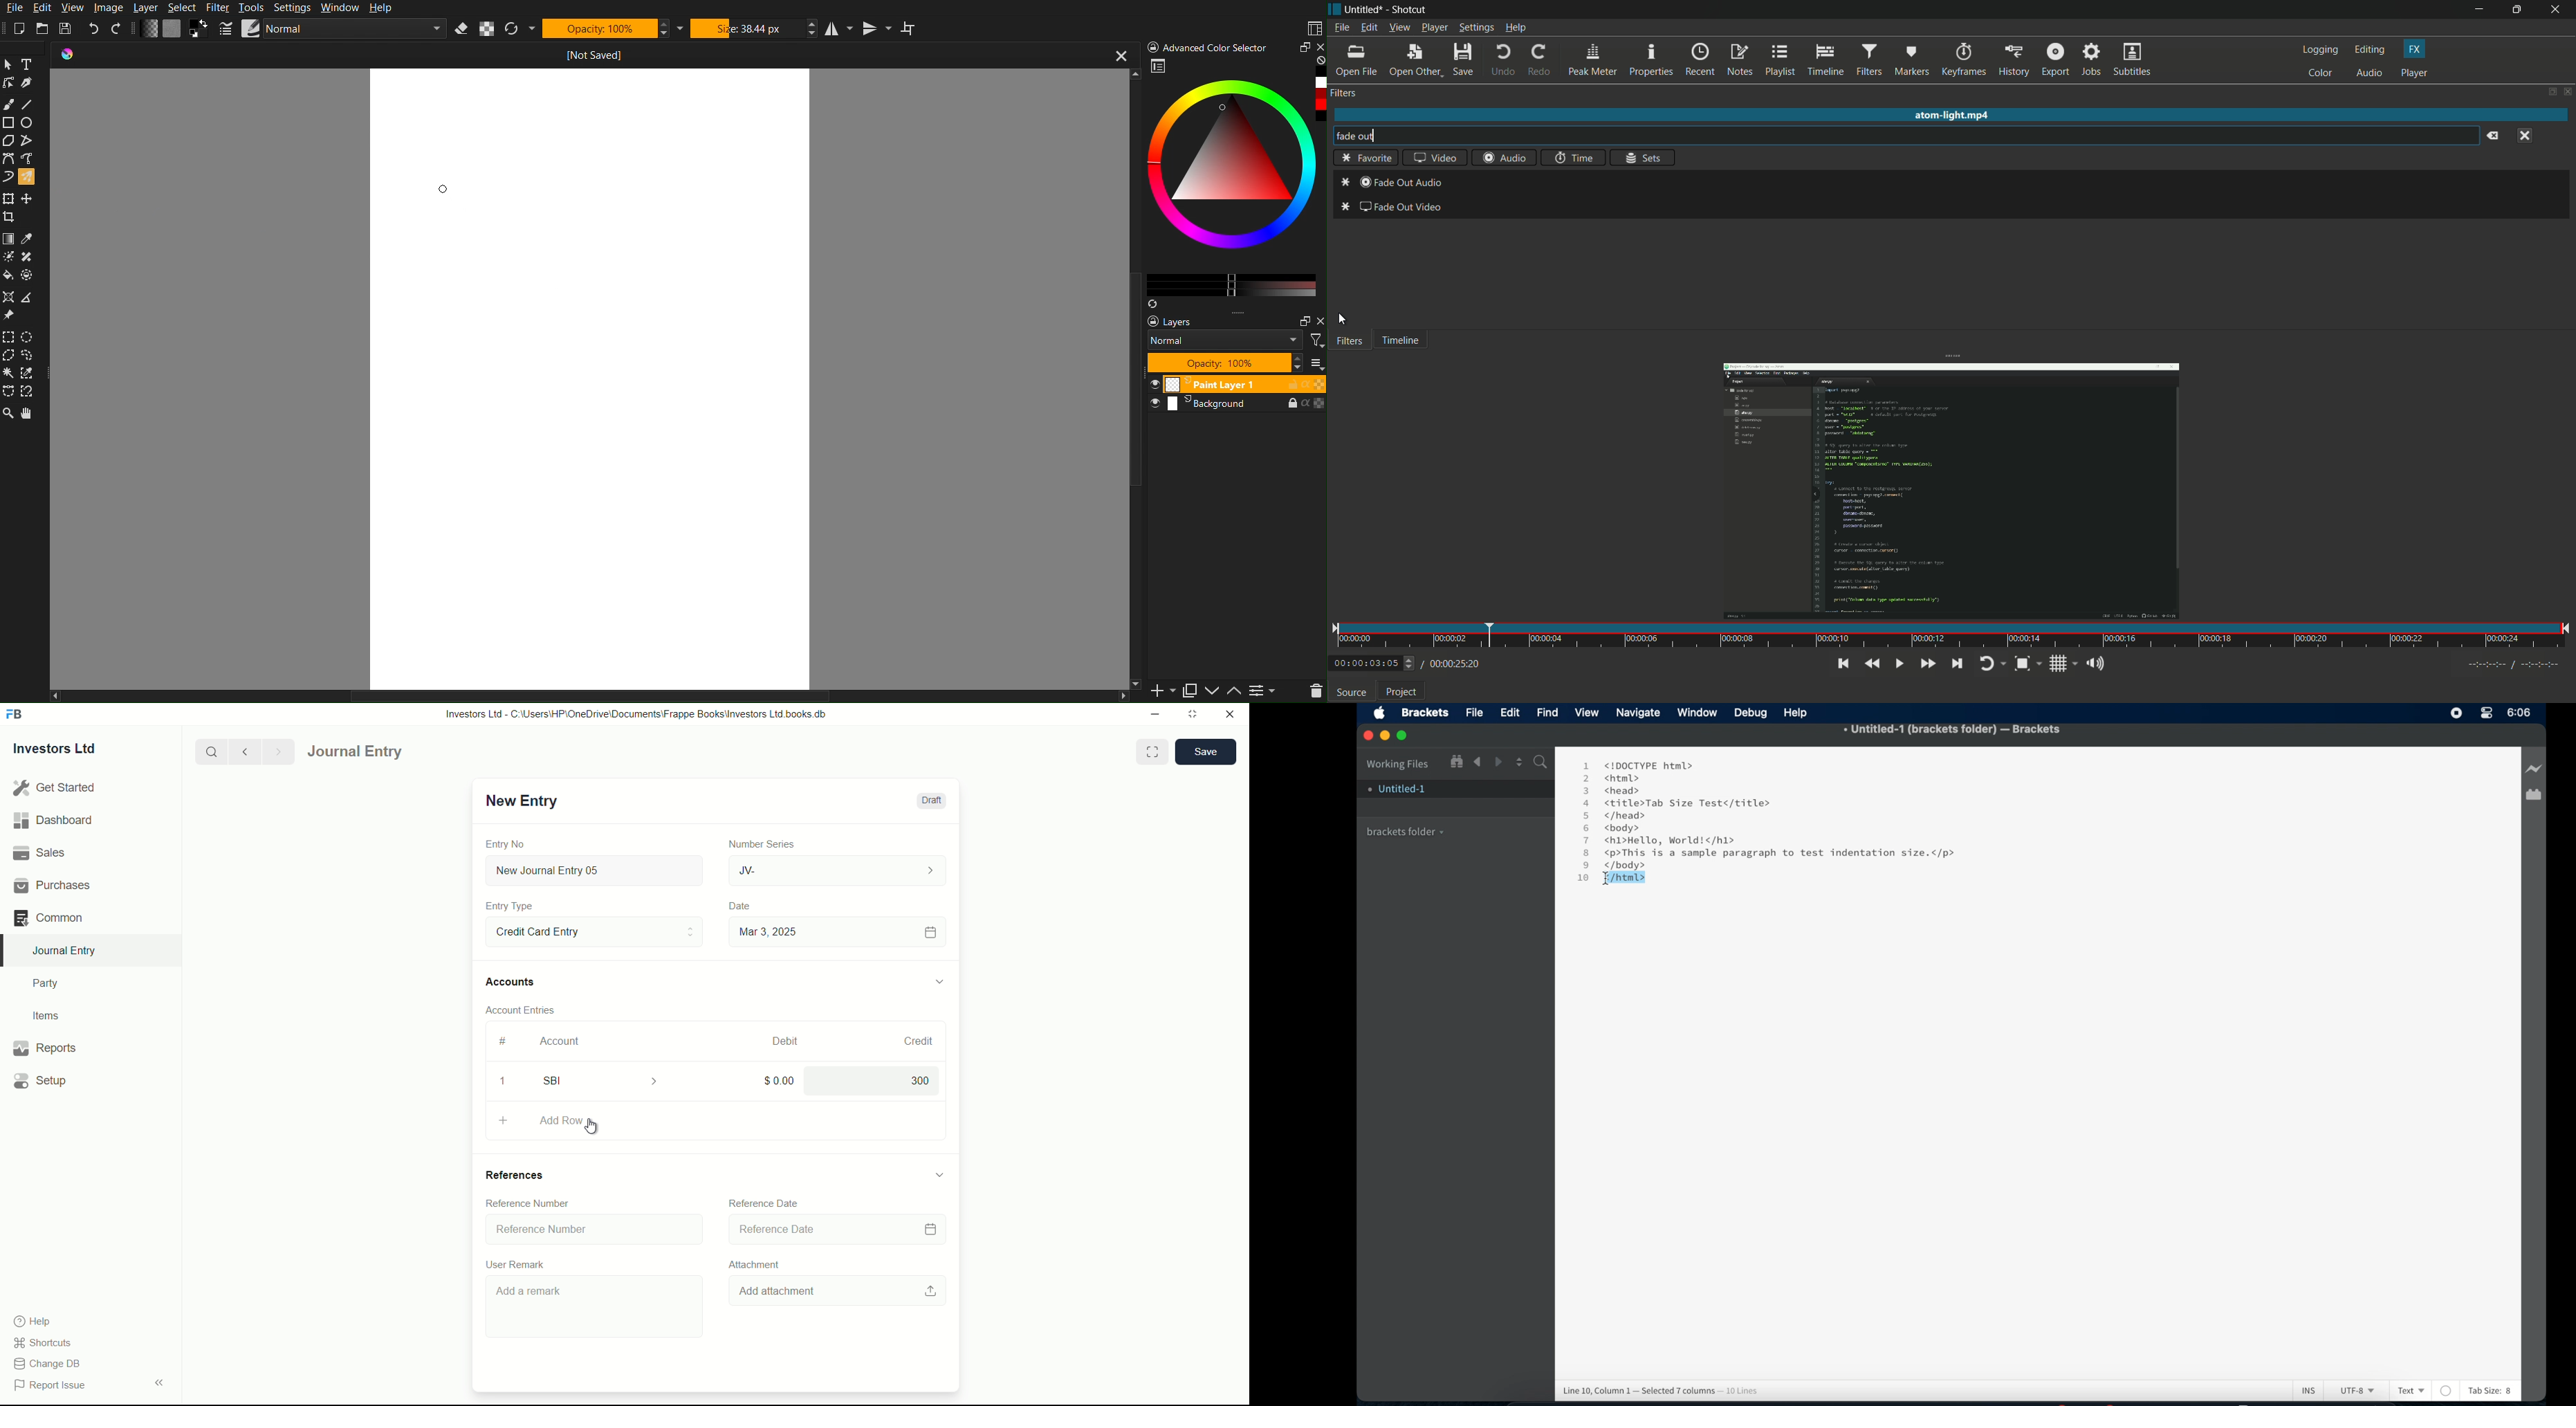  What do you see at coordinates (526, 1204) in the screenshot?
I see `Reference Number` at bounding box center [526, 1204].